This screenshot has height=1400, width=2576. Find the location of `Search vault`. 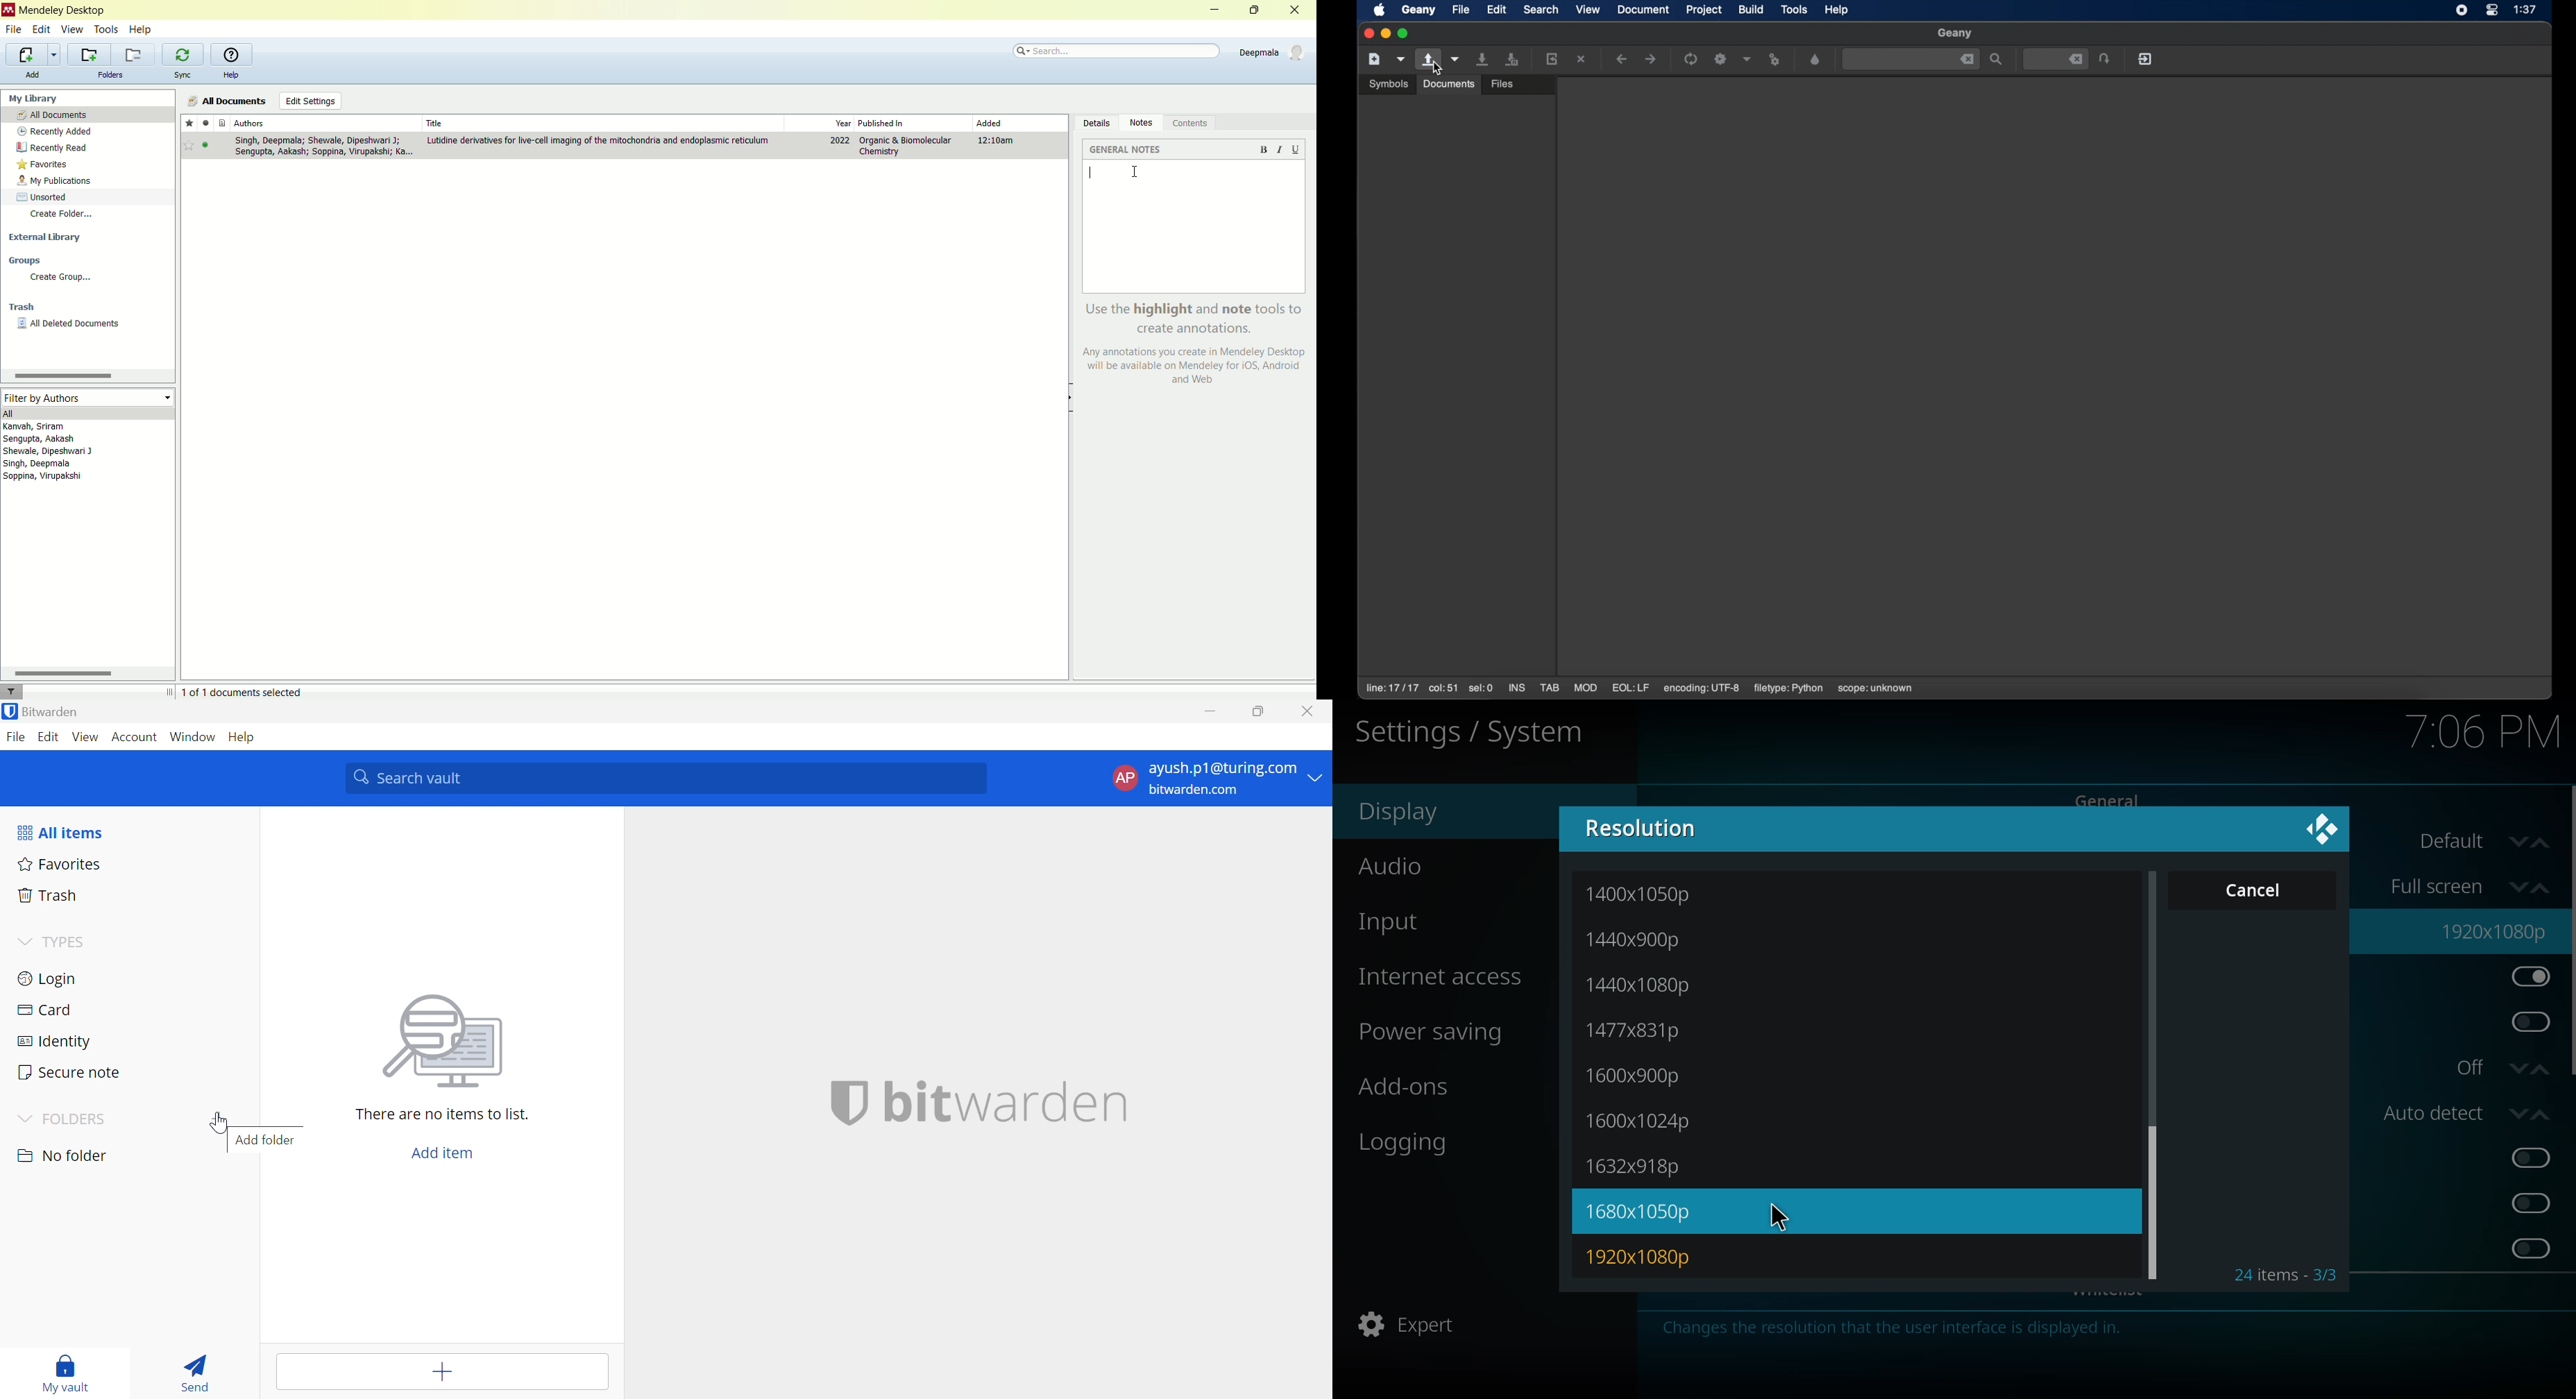

Search vault is located at coordinates (663, 778).